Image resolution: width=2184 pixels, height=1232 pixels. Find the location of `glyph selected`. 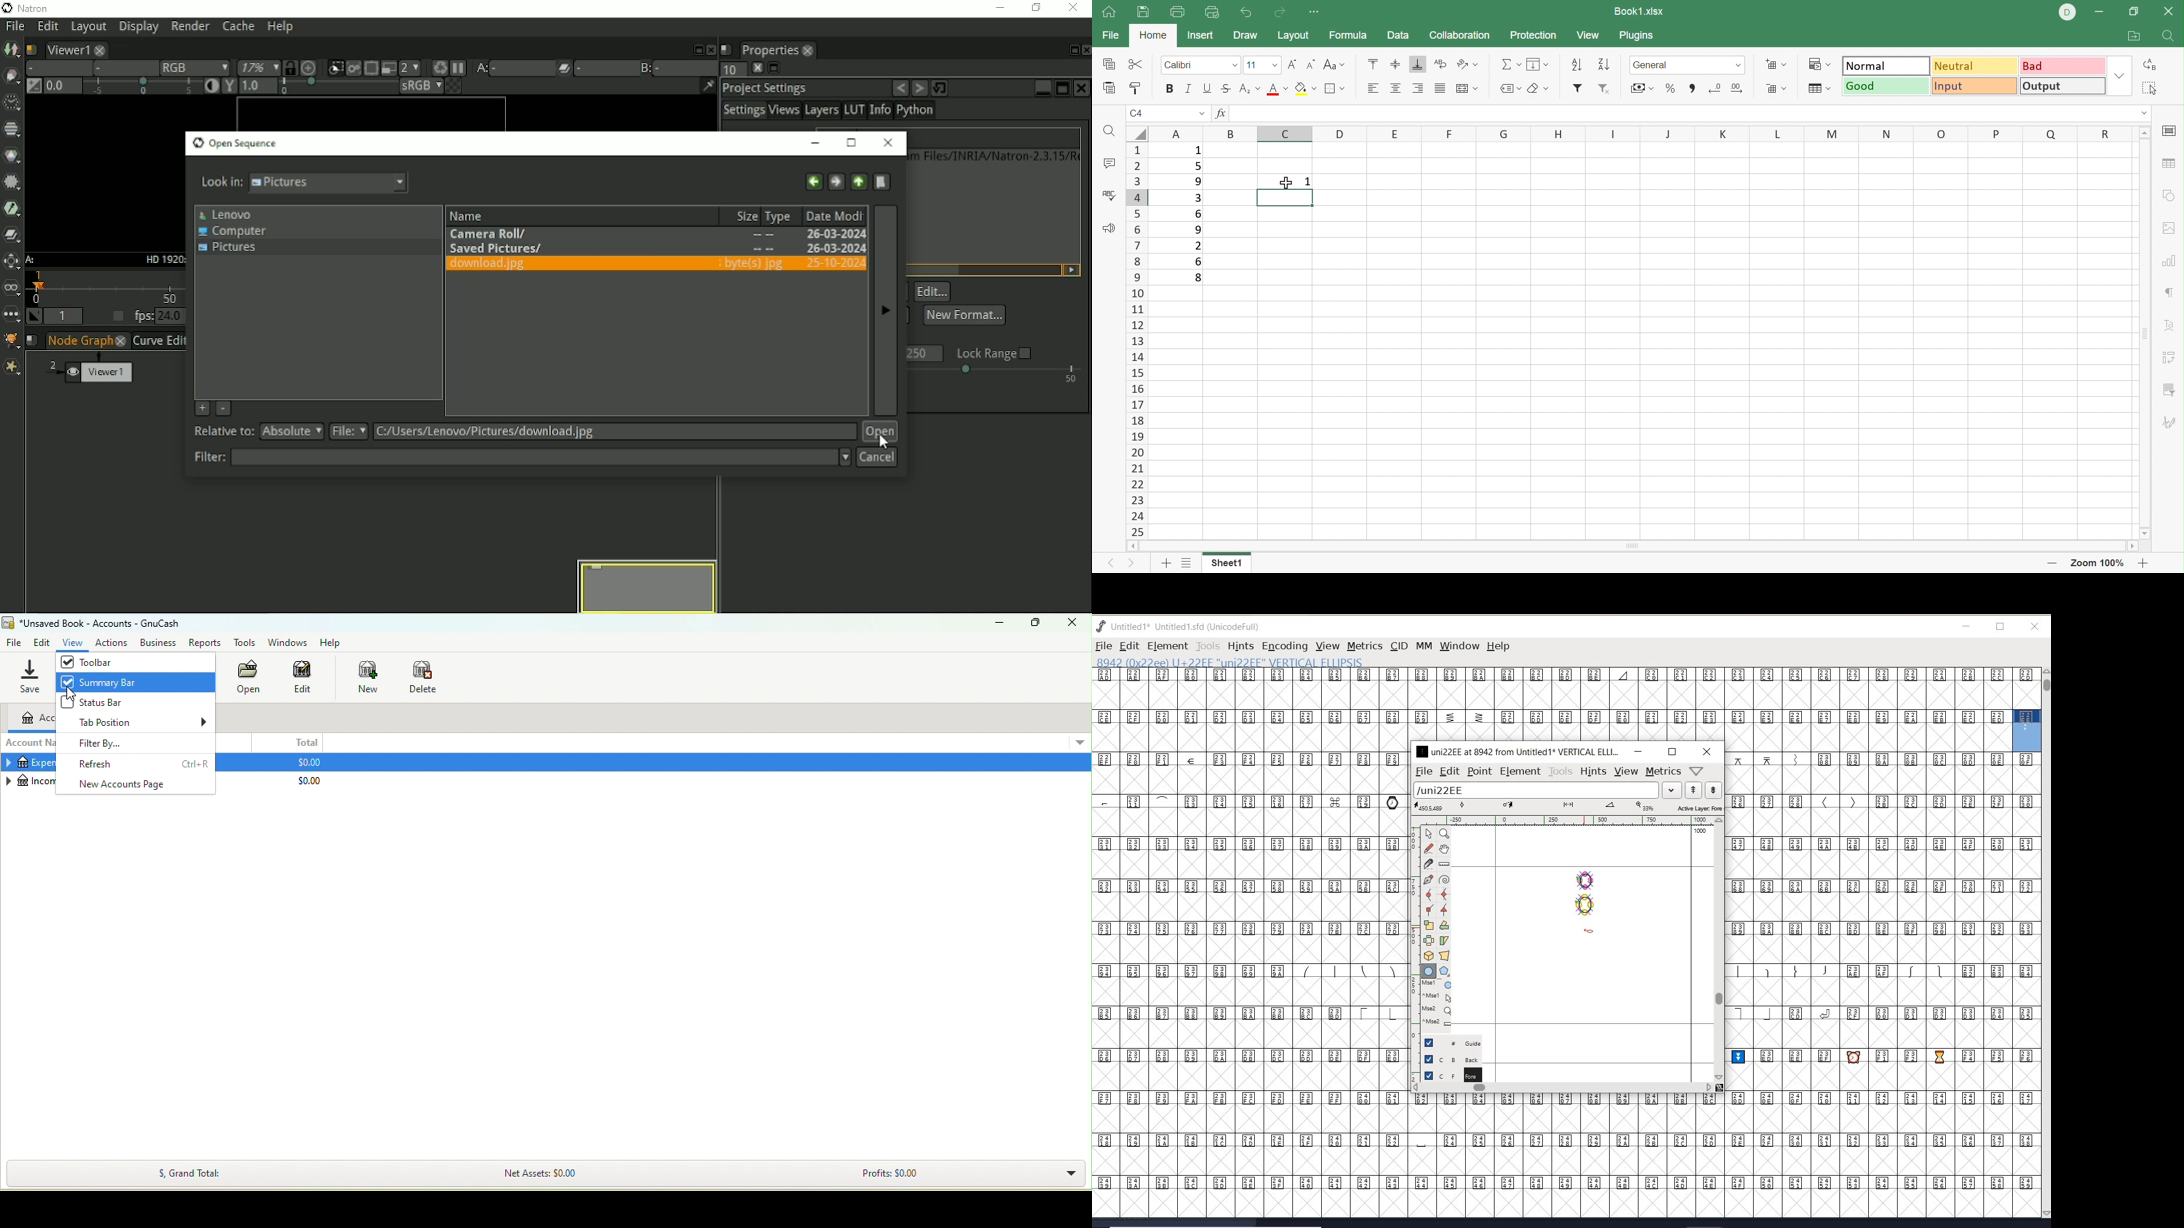

glyph selected is located at coordinates (2028, 730).